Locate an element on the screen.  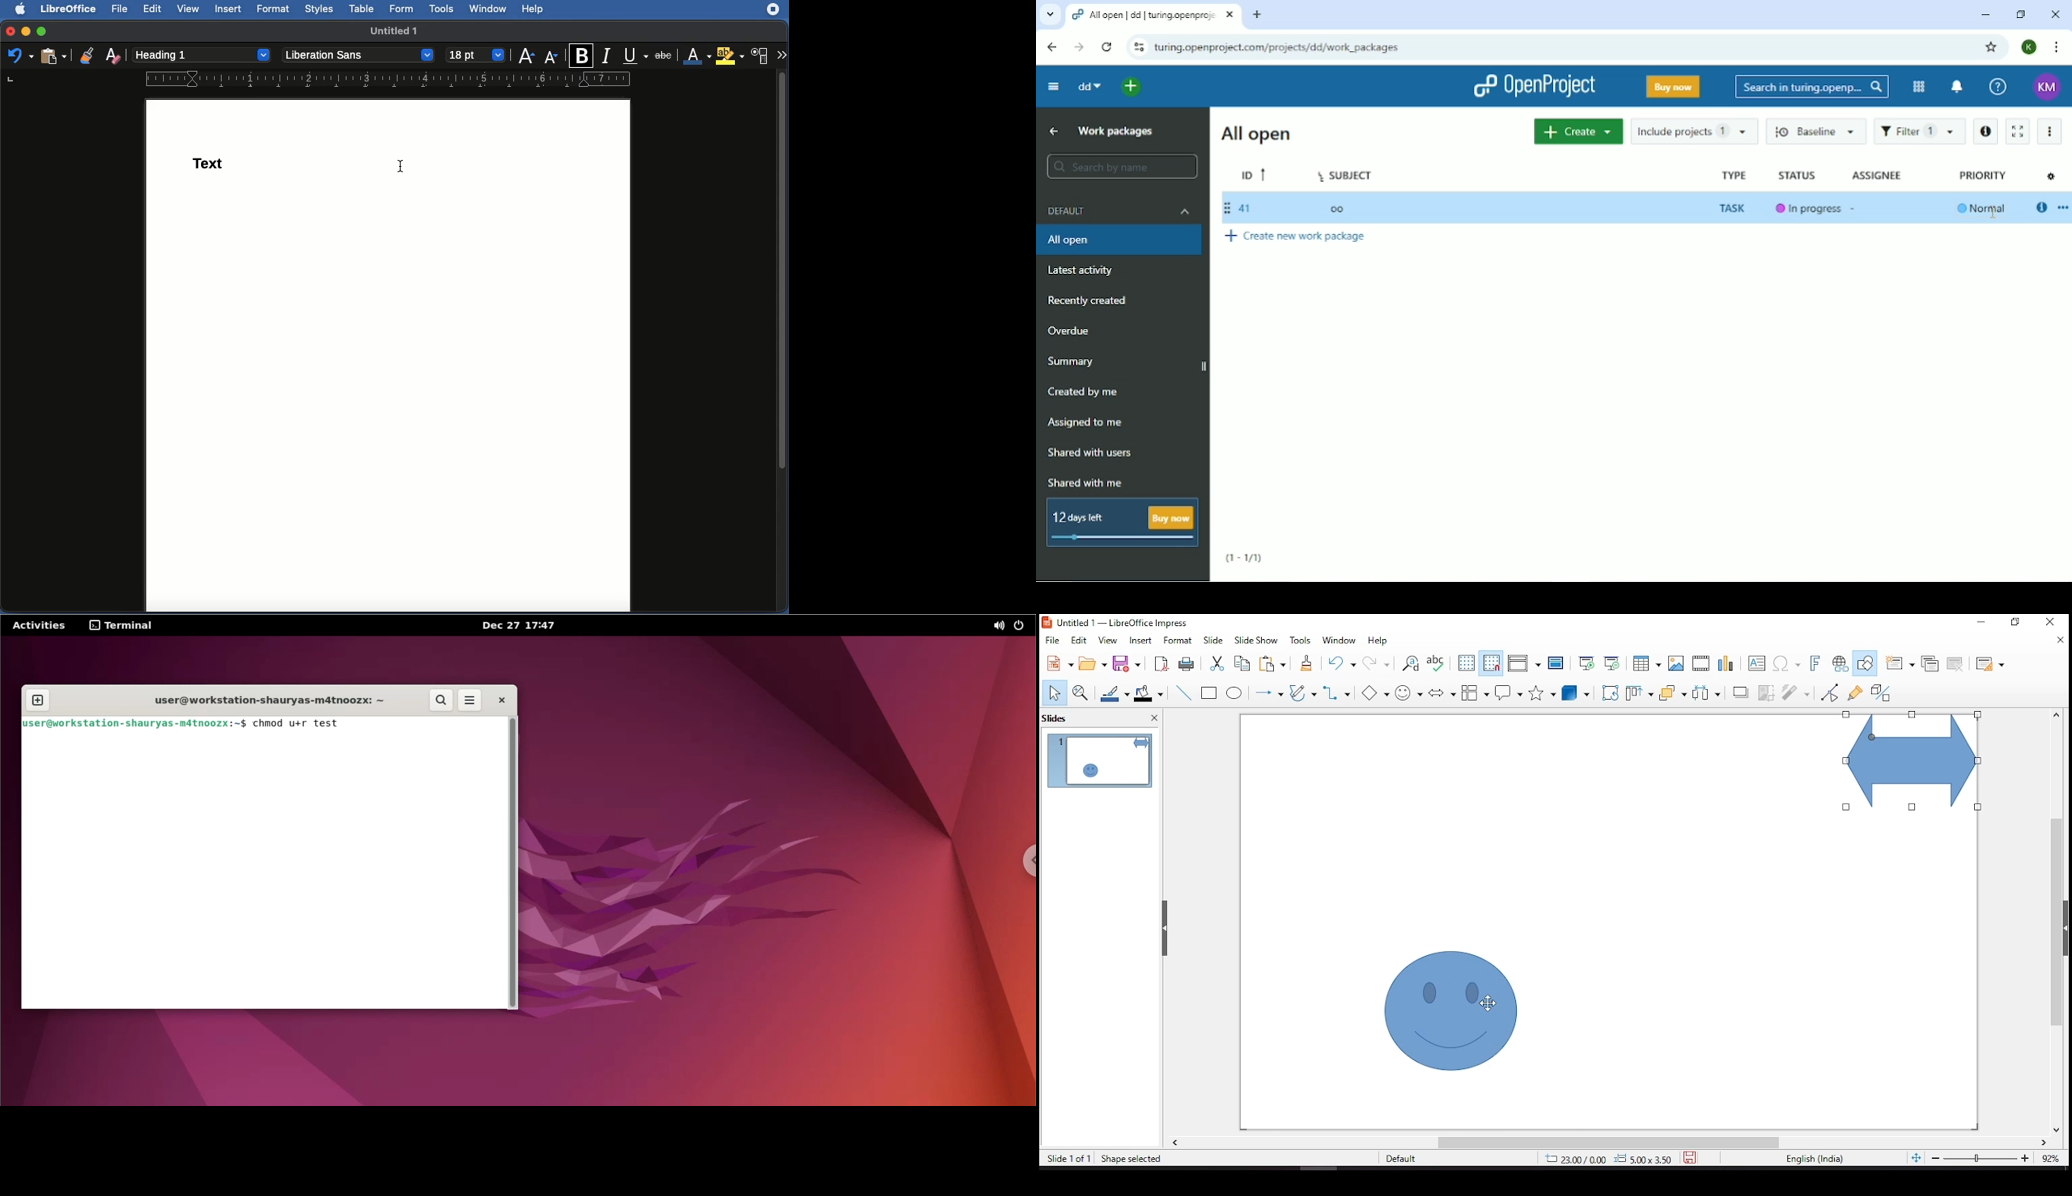
help is located at coordinates (1378, 642).